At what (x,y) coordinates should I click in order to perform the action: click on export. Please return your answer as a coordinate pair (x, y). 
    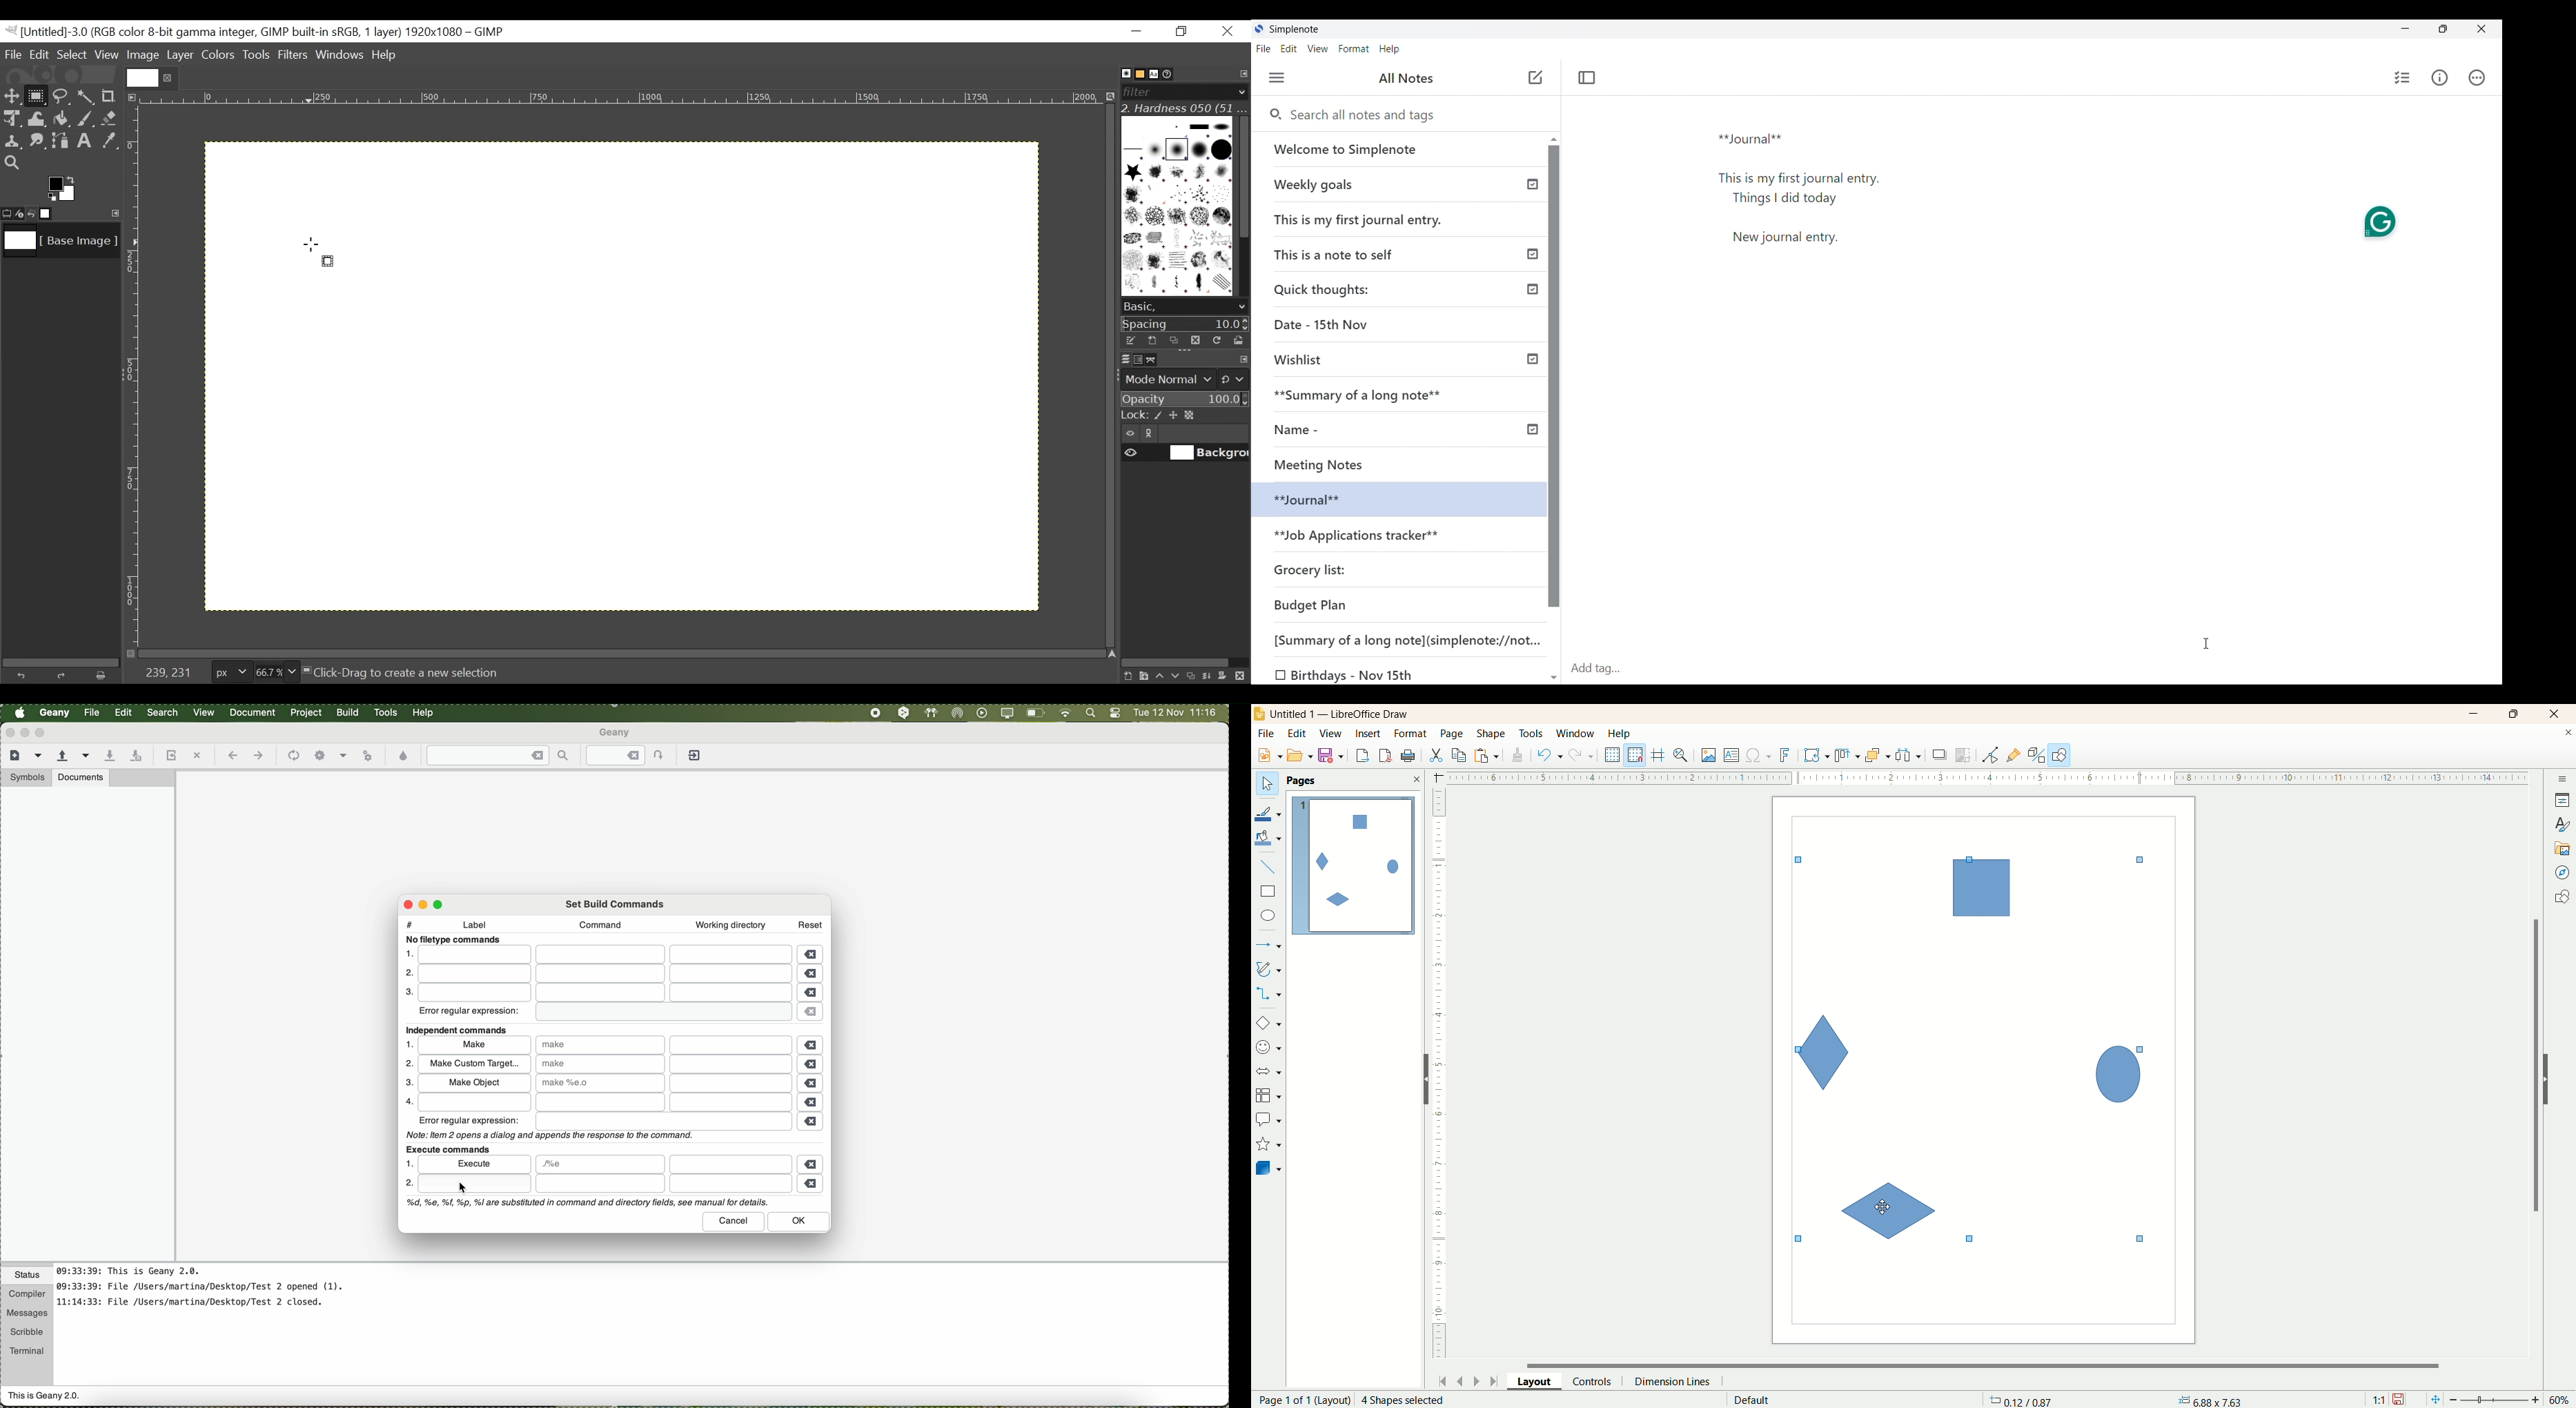
    Looking at the image, I should click on (1361, 753).